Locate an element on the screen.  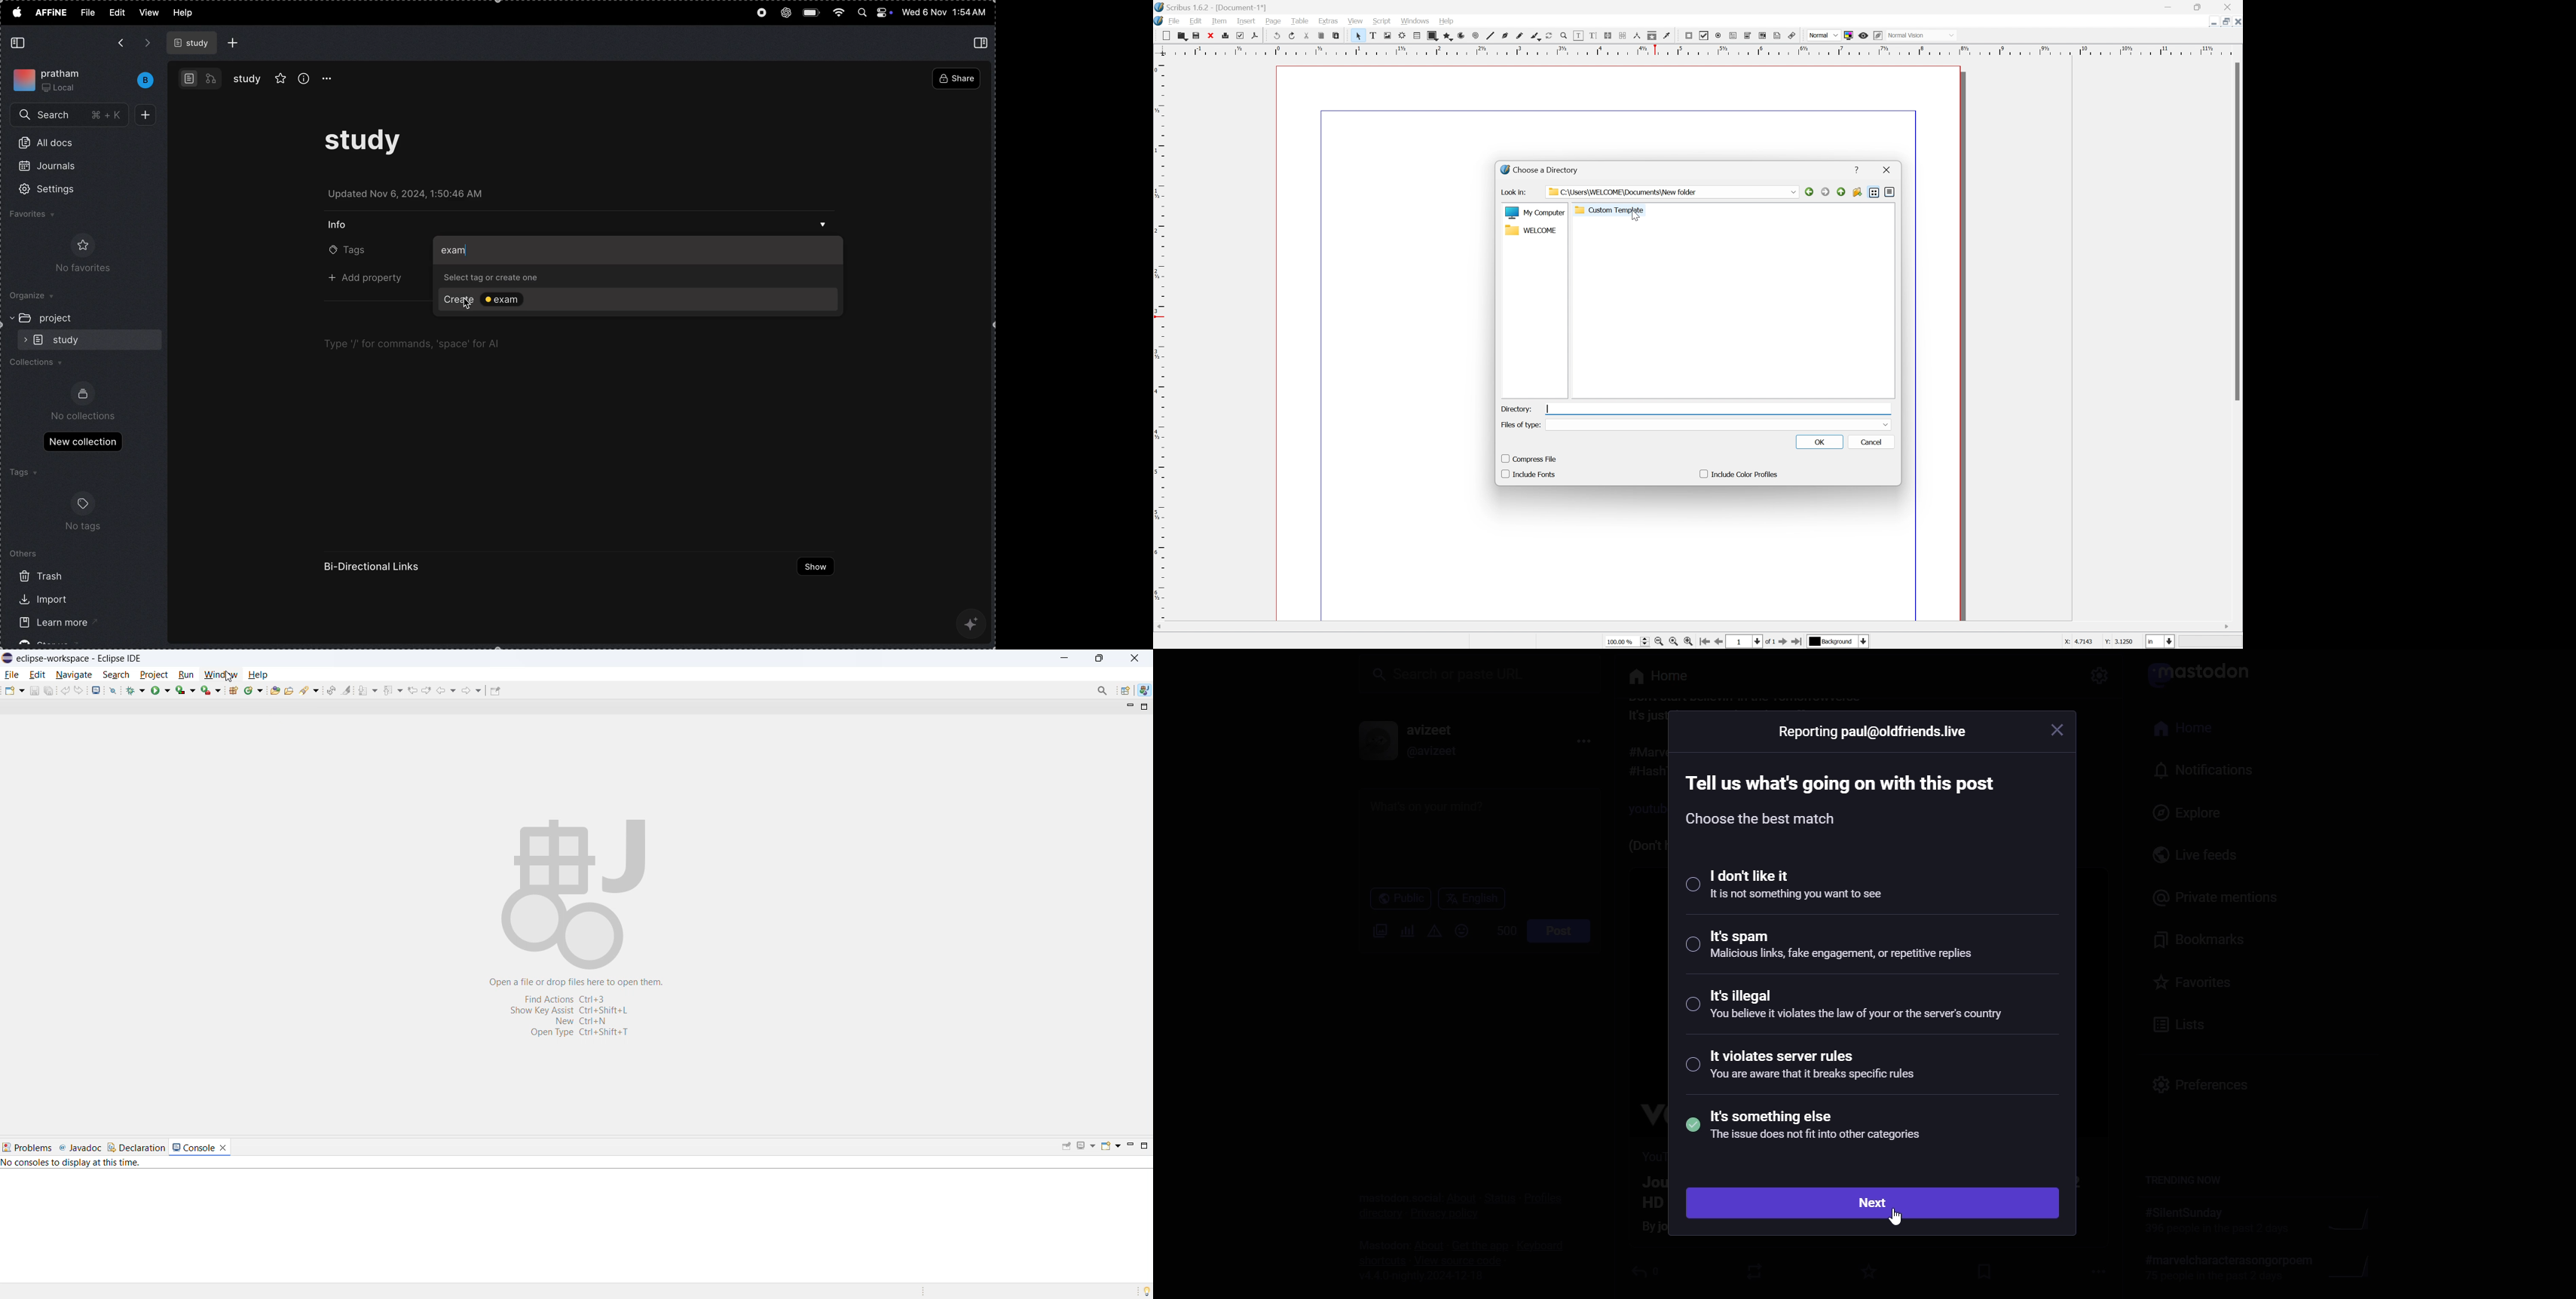
collections is located at coordinates (41, 364).